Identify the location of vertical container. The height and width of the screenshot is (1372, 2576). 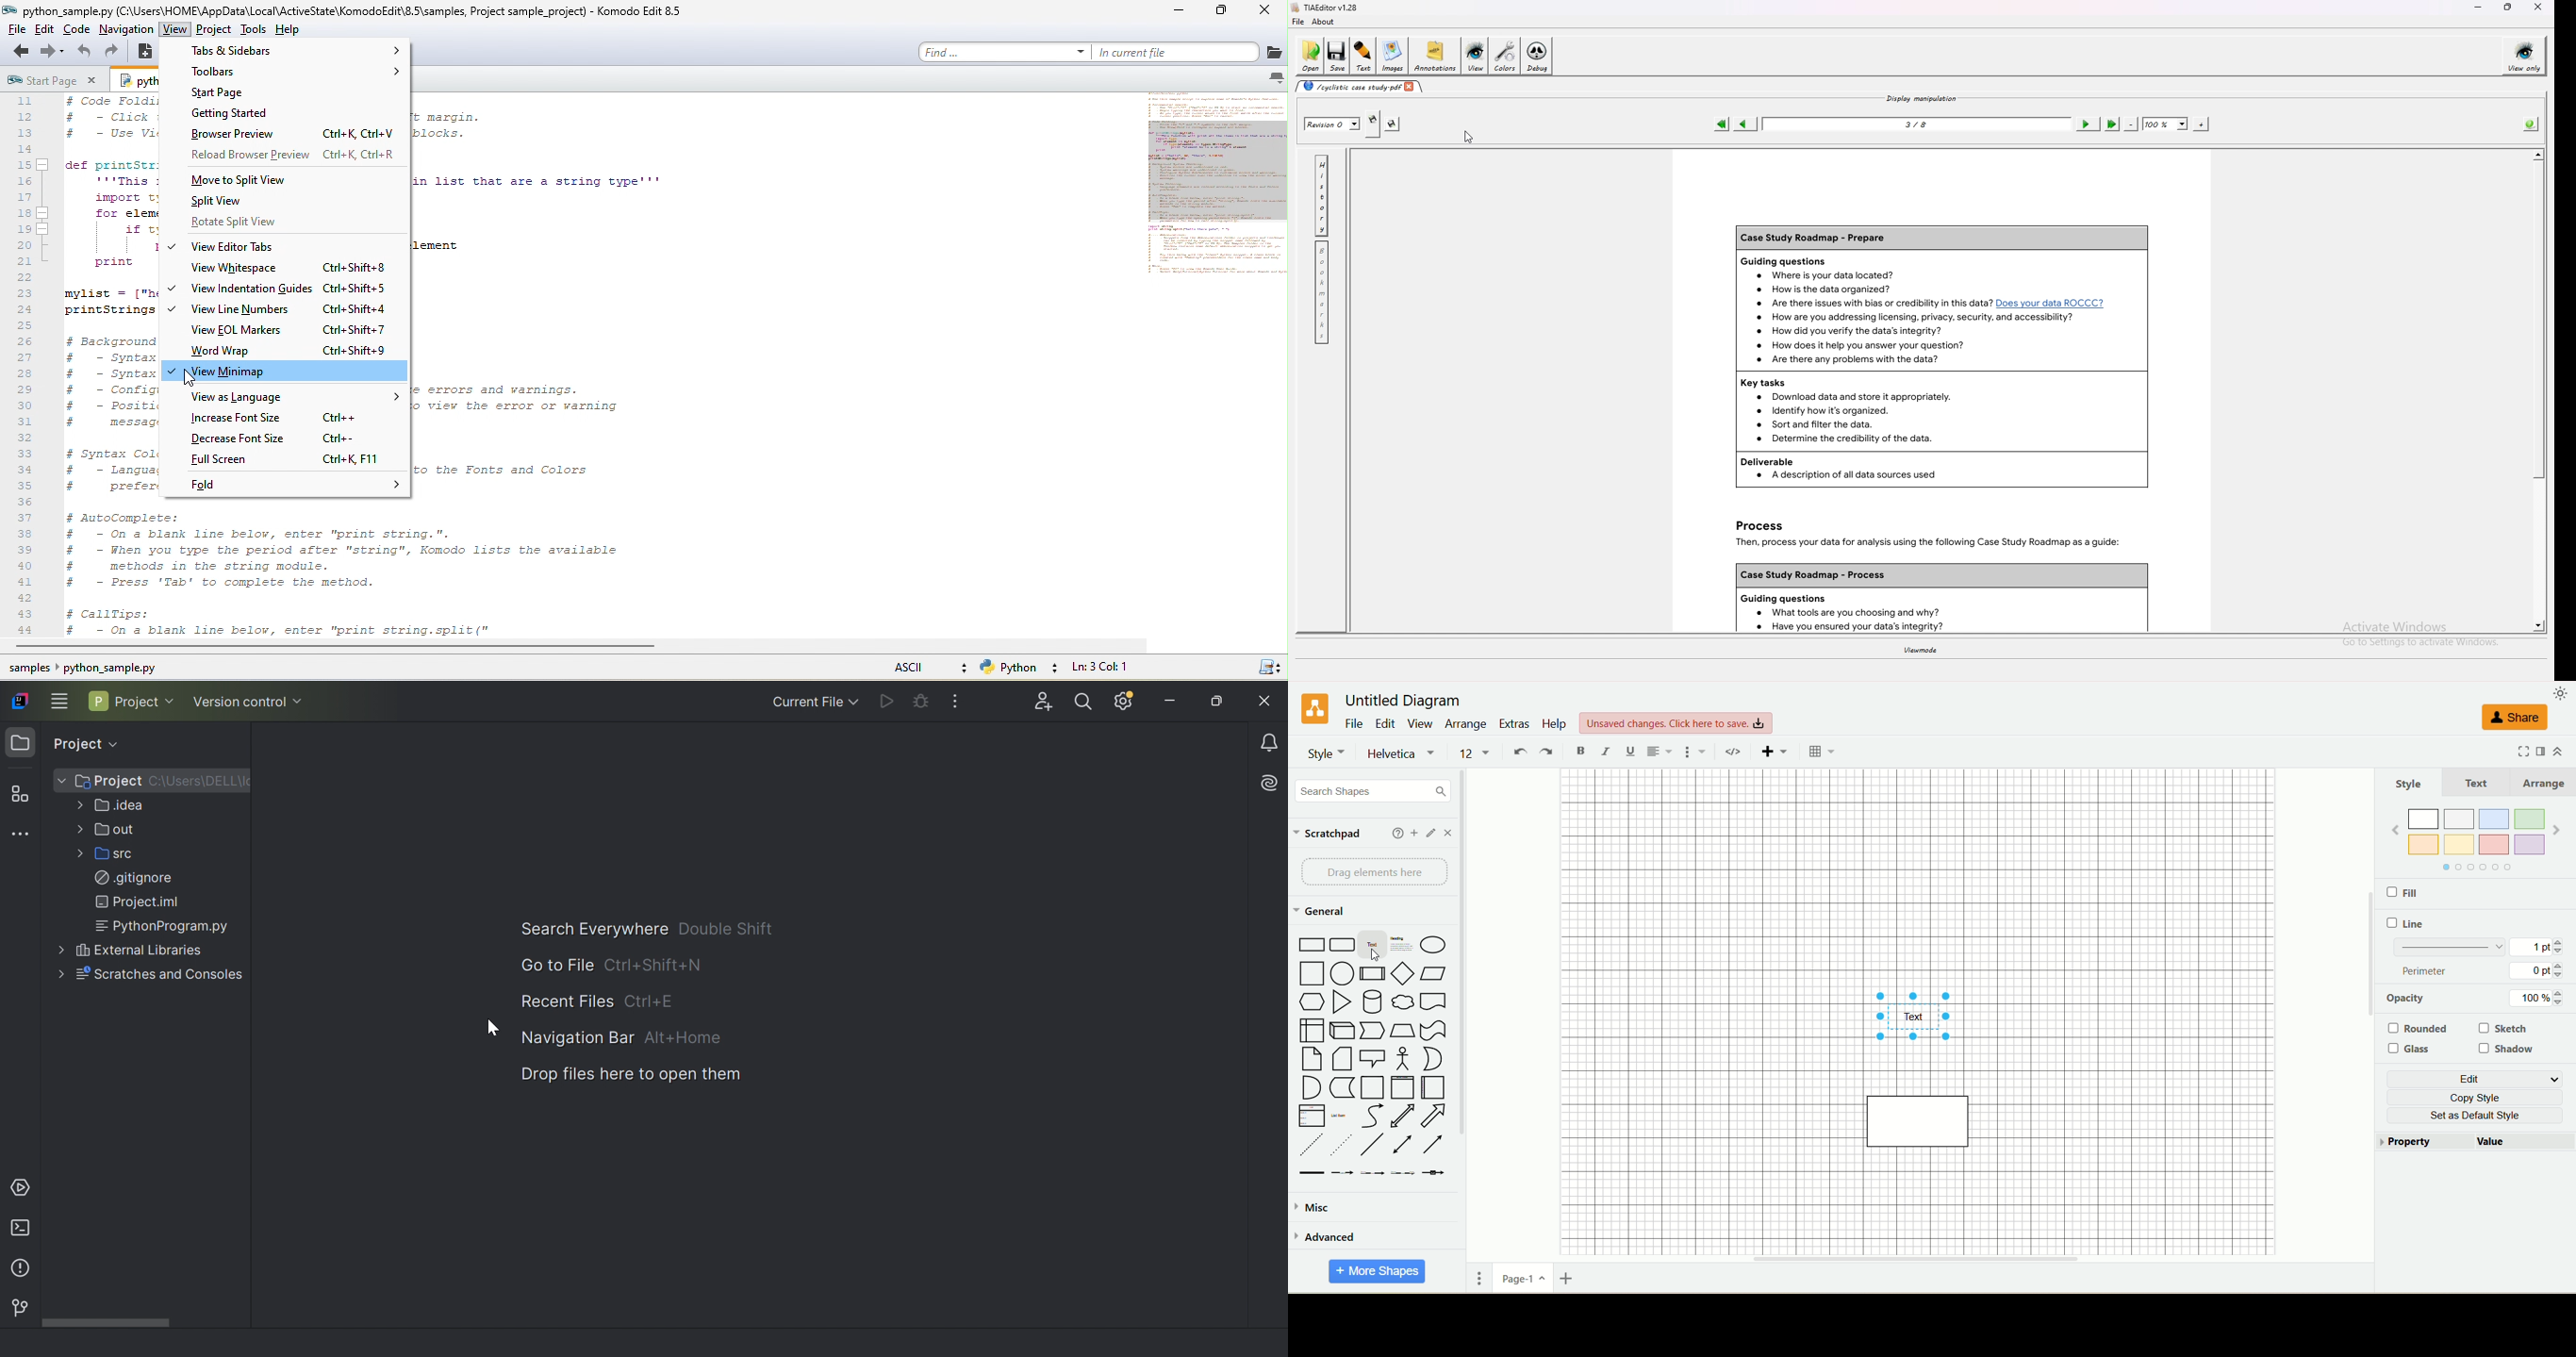
(1402, 1087).